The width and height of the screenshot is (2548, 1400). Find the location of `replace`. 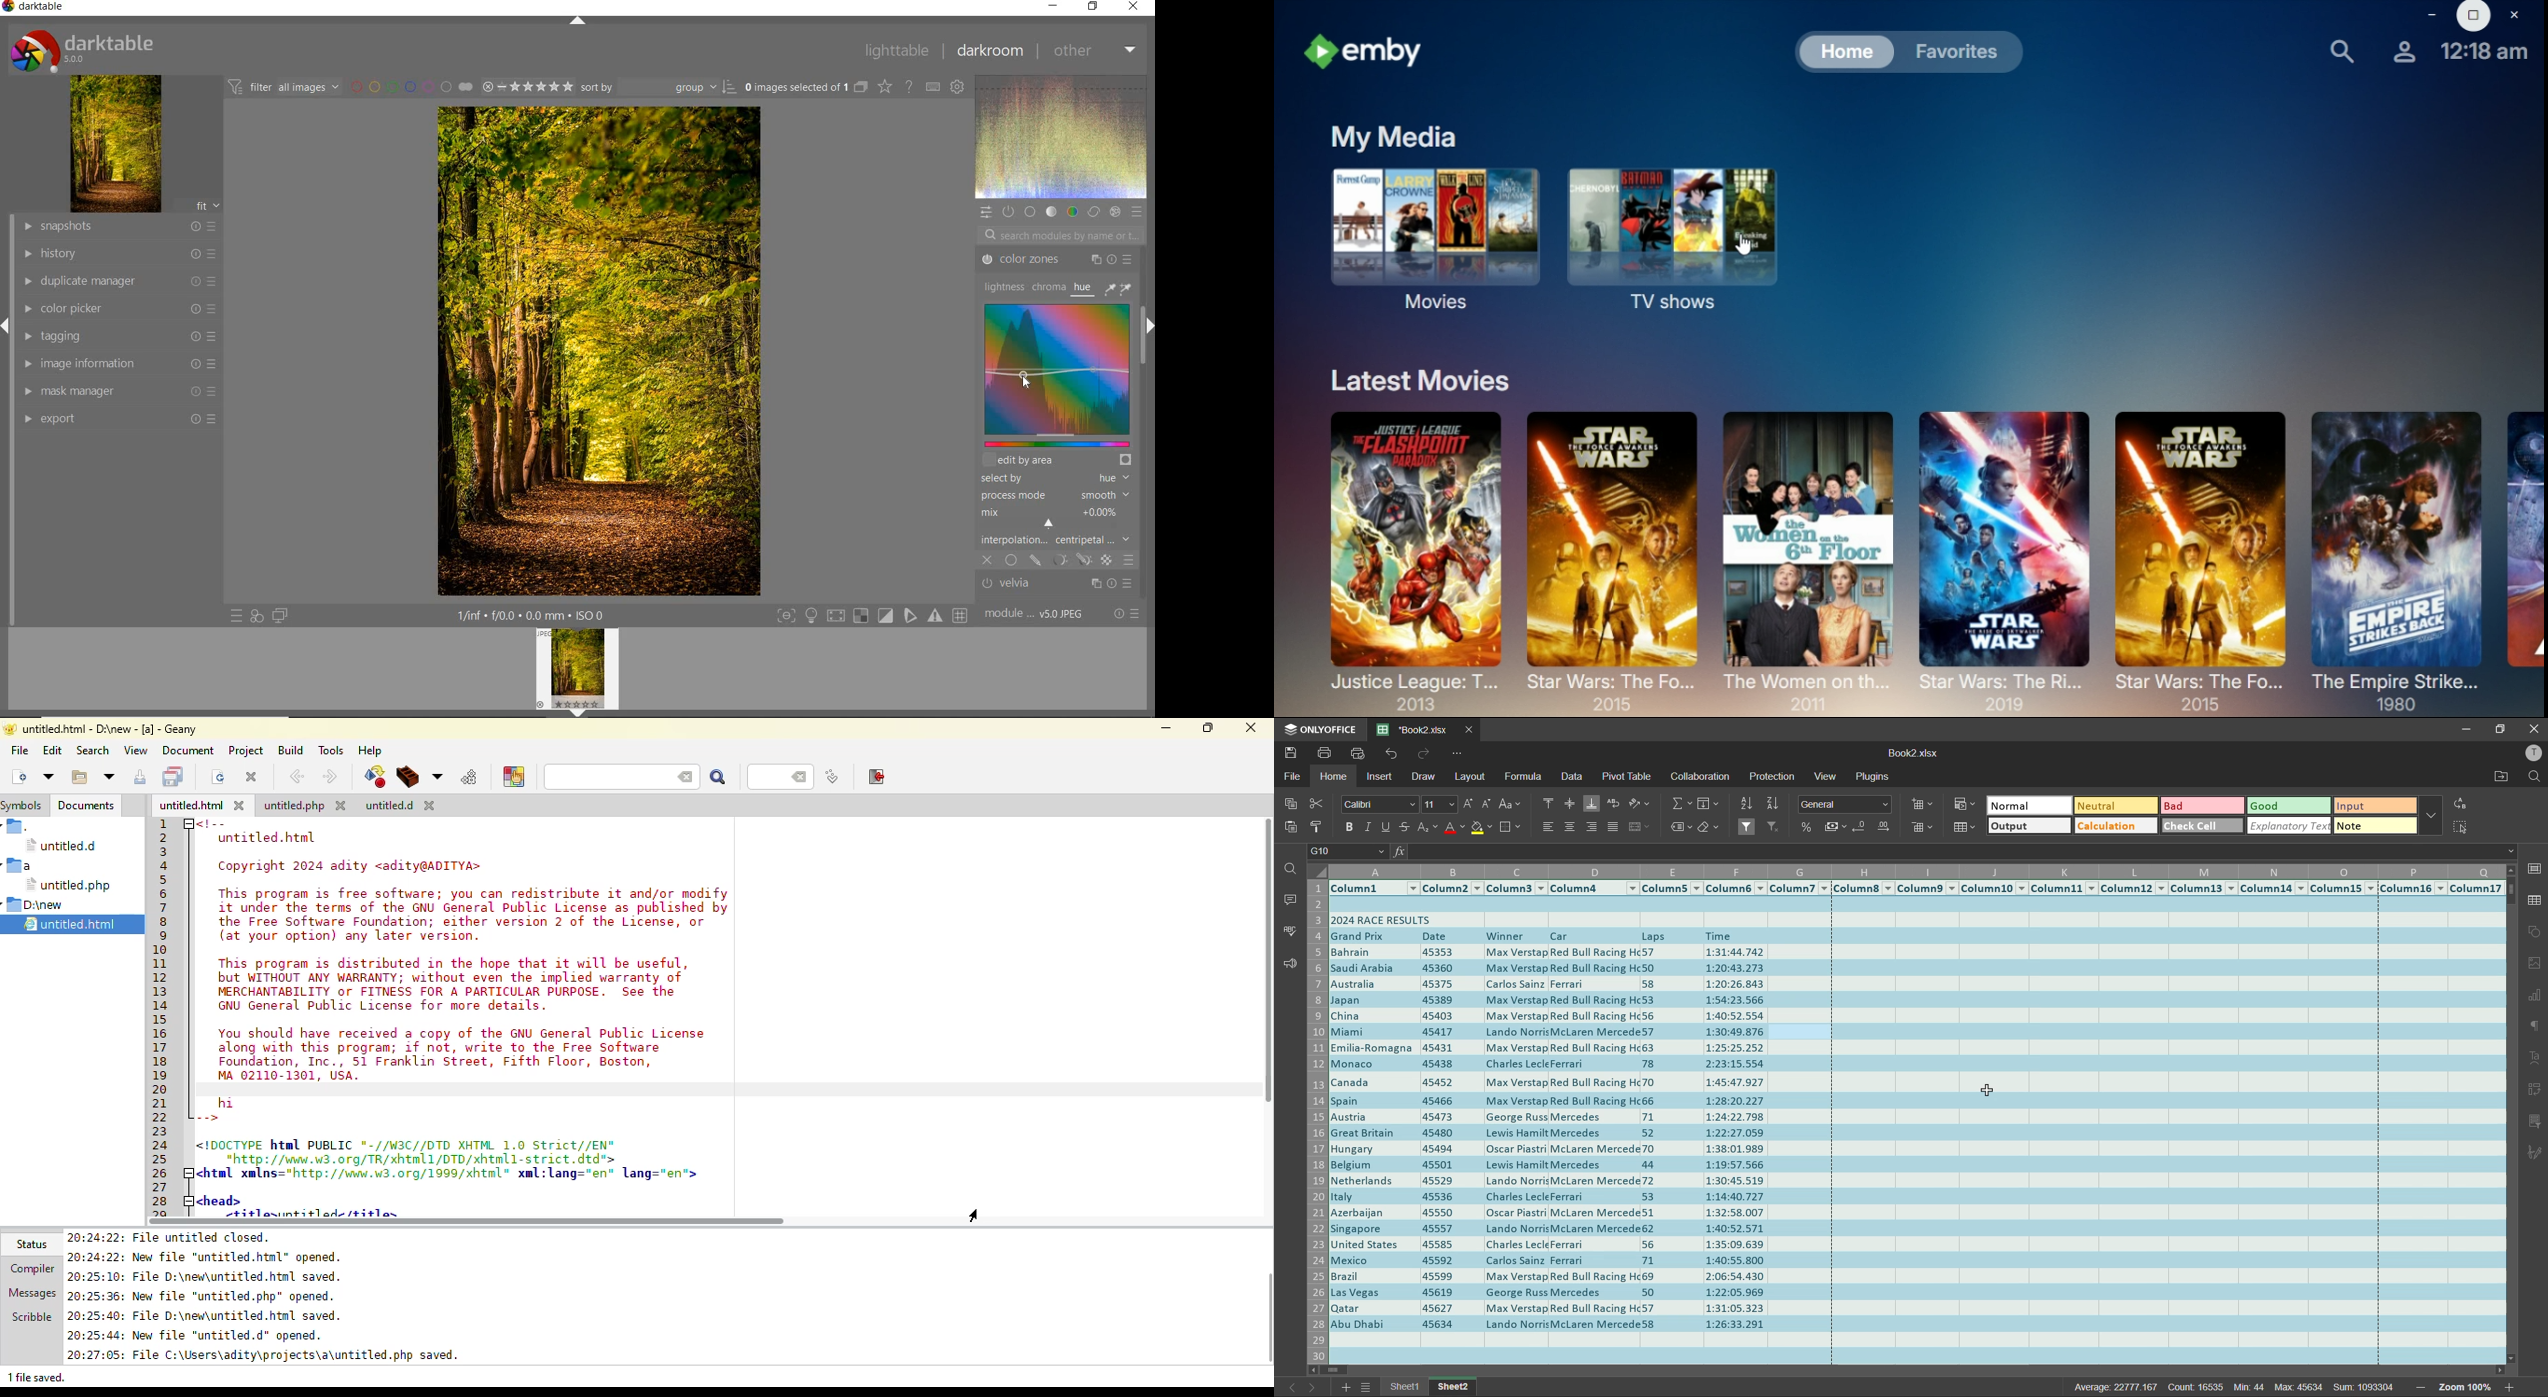

replace is located at coordinates (2462, 805).